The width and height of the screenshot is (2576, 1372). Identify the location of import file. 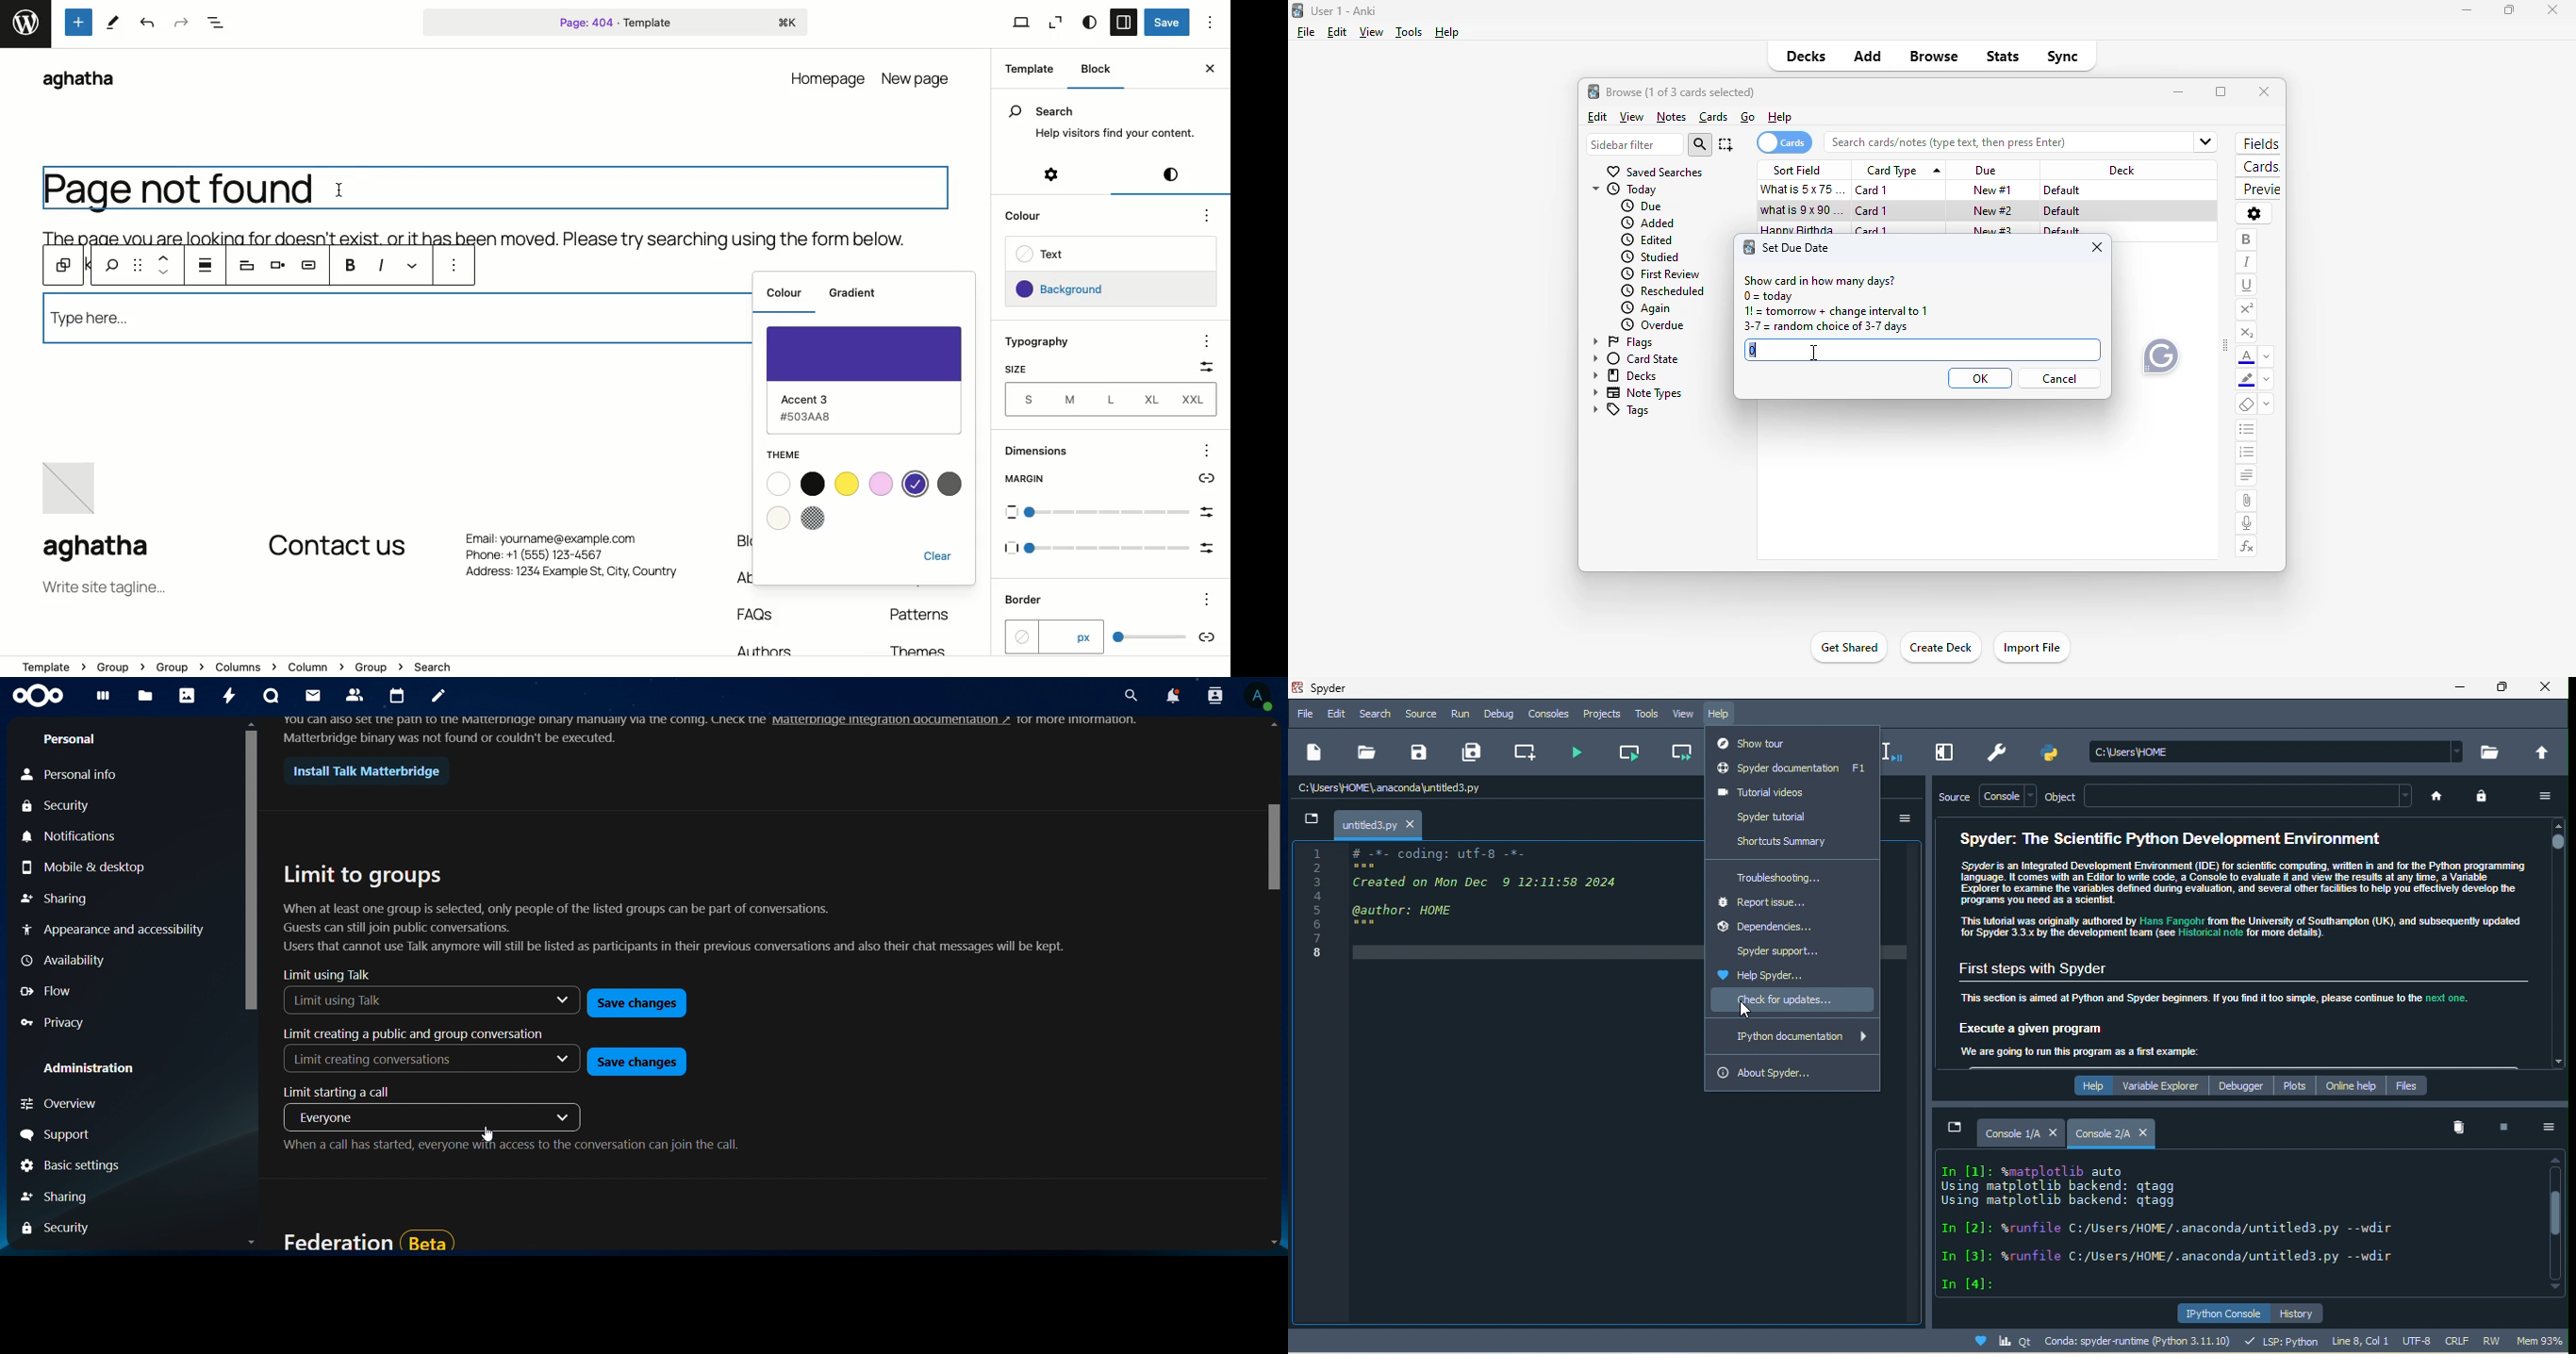
(2033, 647).